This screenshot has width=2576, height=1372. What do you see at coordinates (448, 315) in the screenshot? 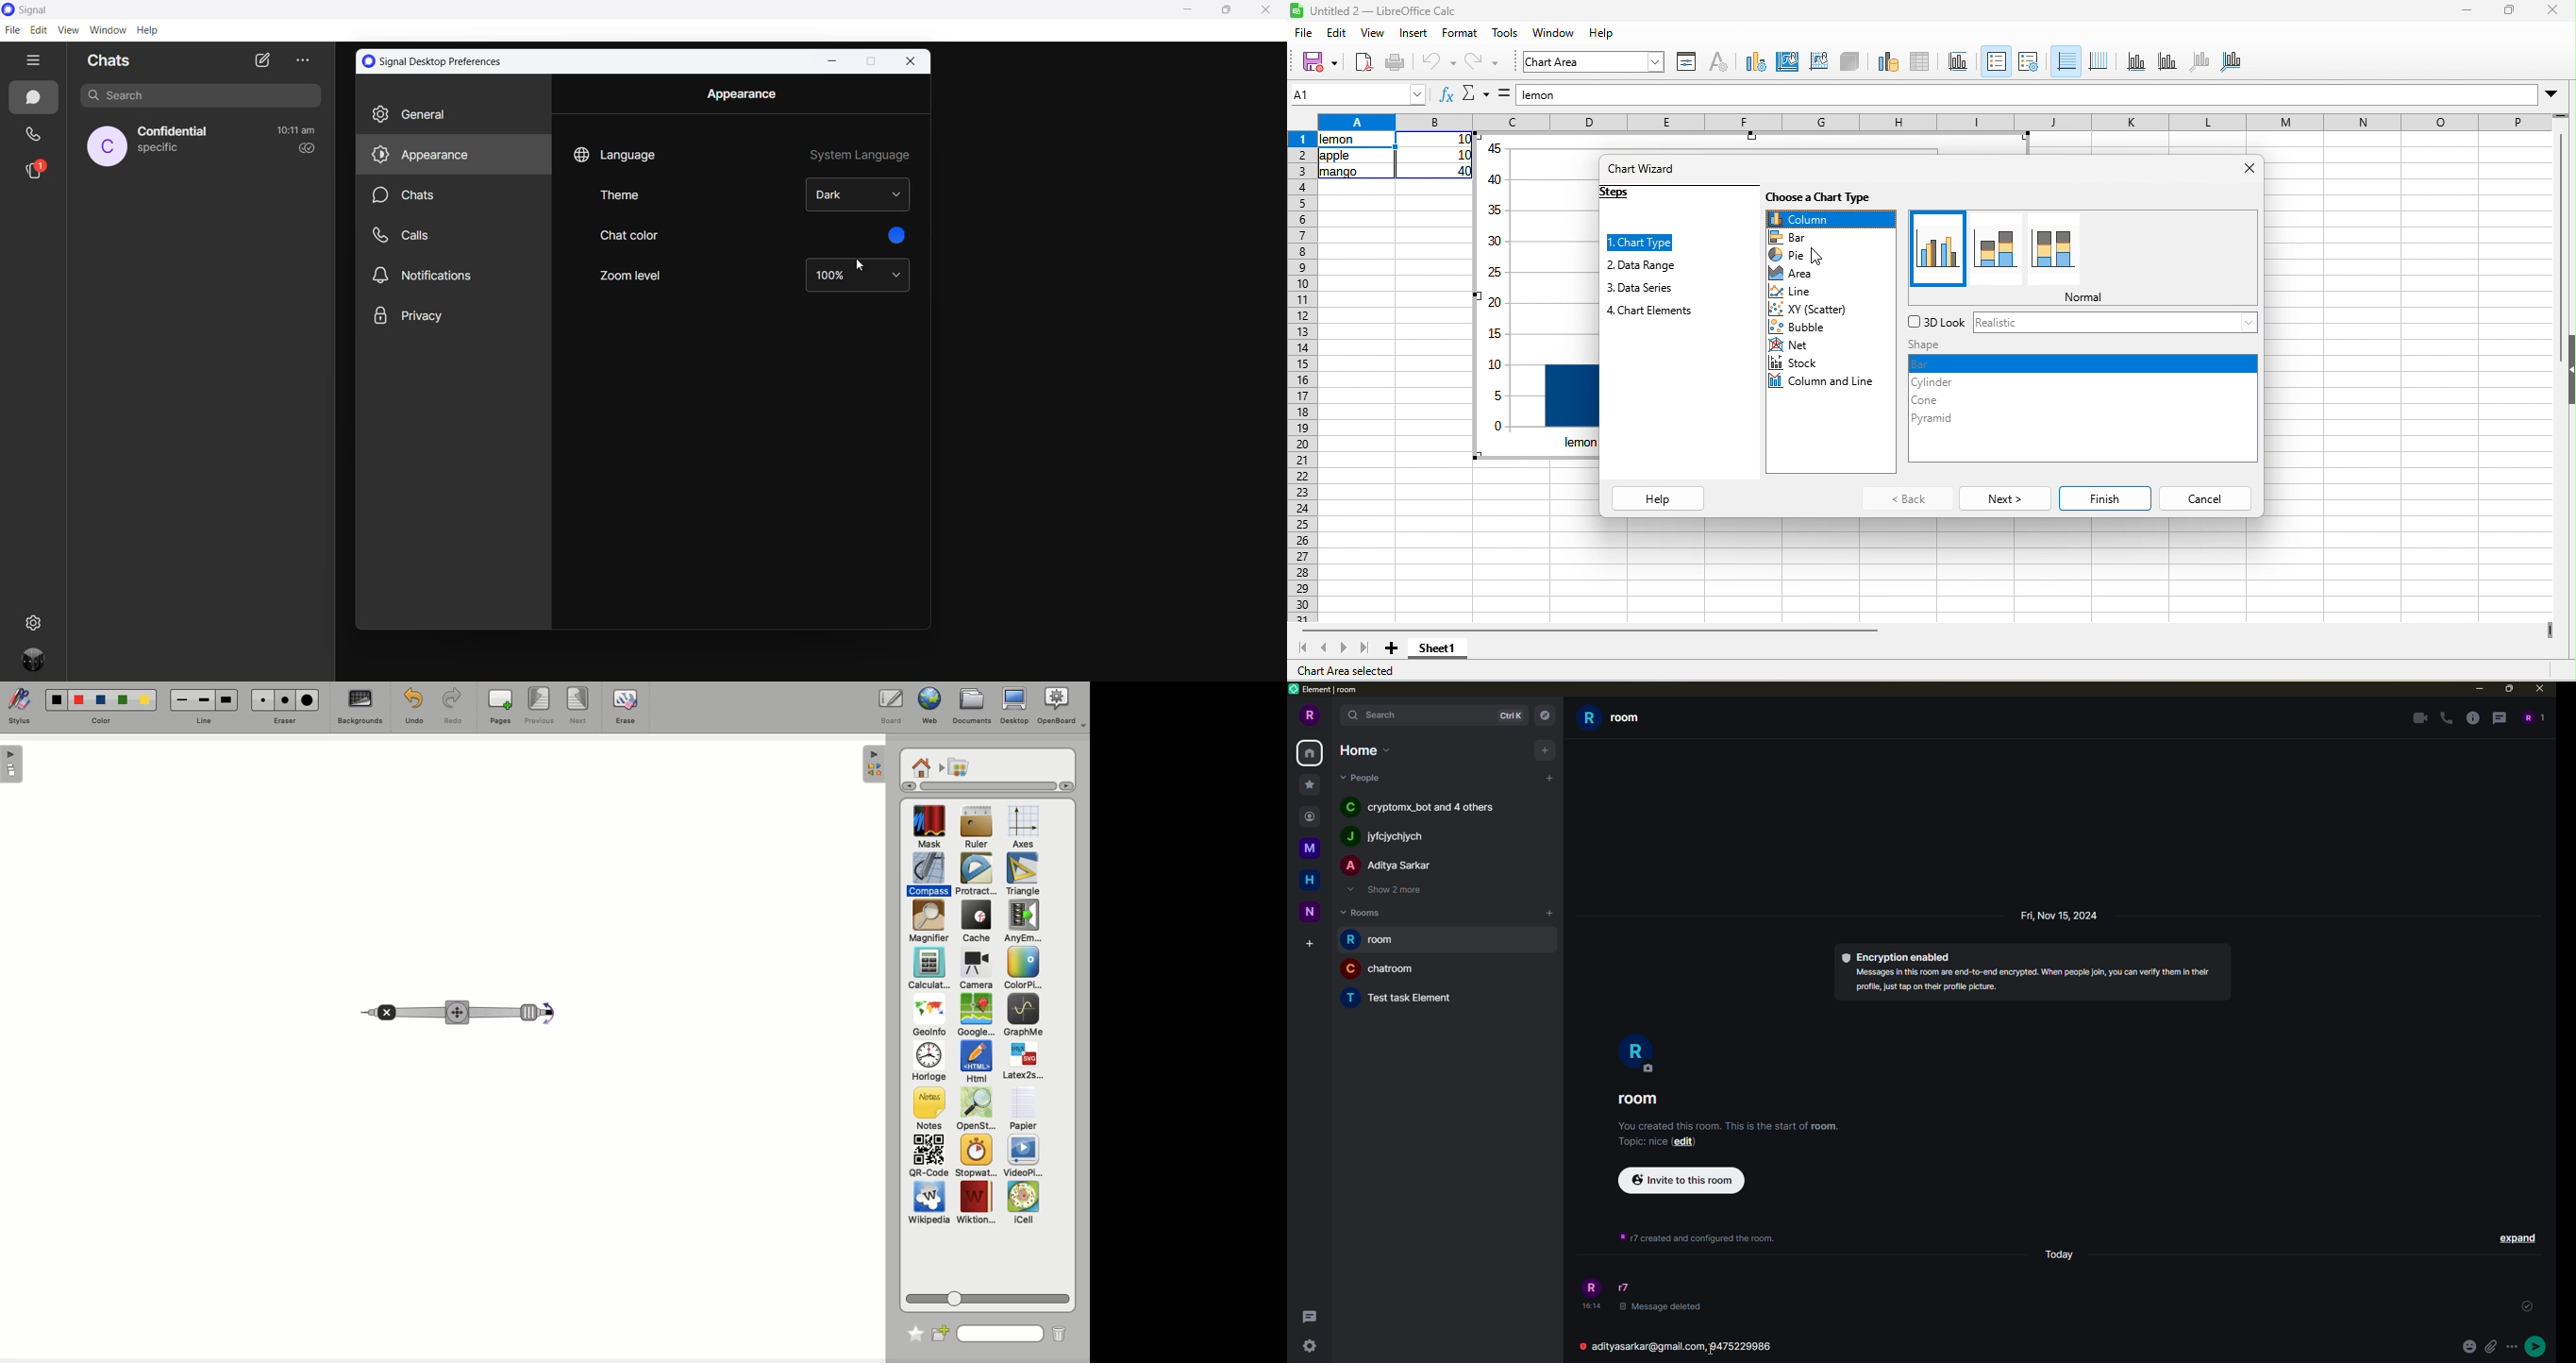
I see `privacy` at bounding box center [448, 315].